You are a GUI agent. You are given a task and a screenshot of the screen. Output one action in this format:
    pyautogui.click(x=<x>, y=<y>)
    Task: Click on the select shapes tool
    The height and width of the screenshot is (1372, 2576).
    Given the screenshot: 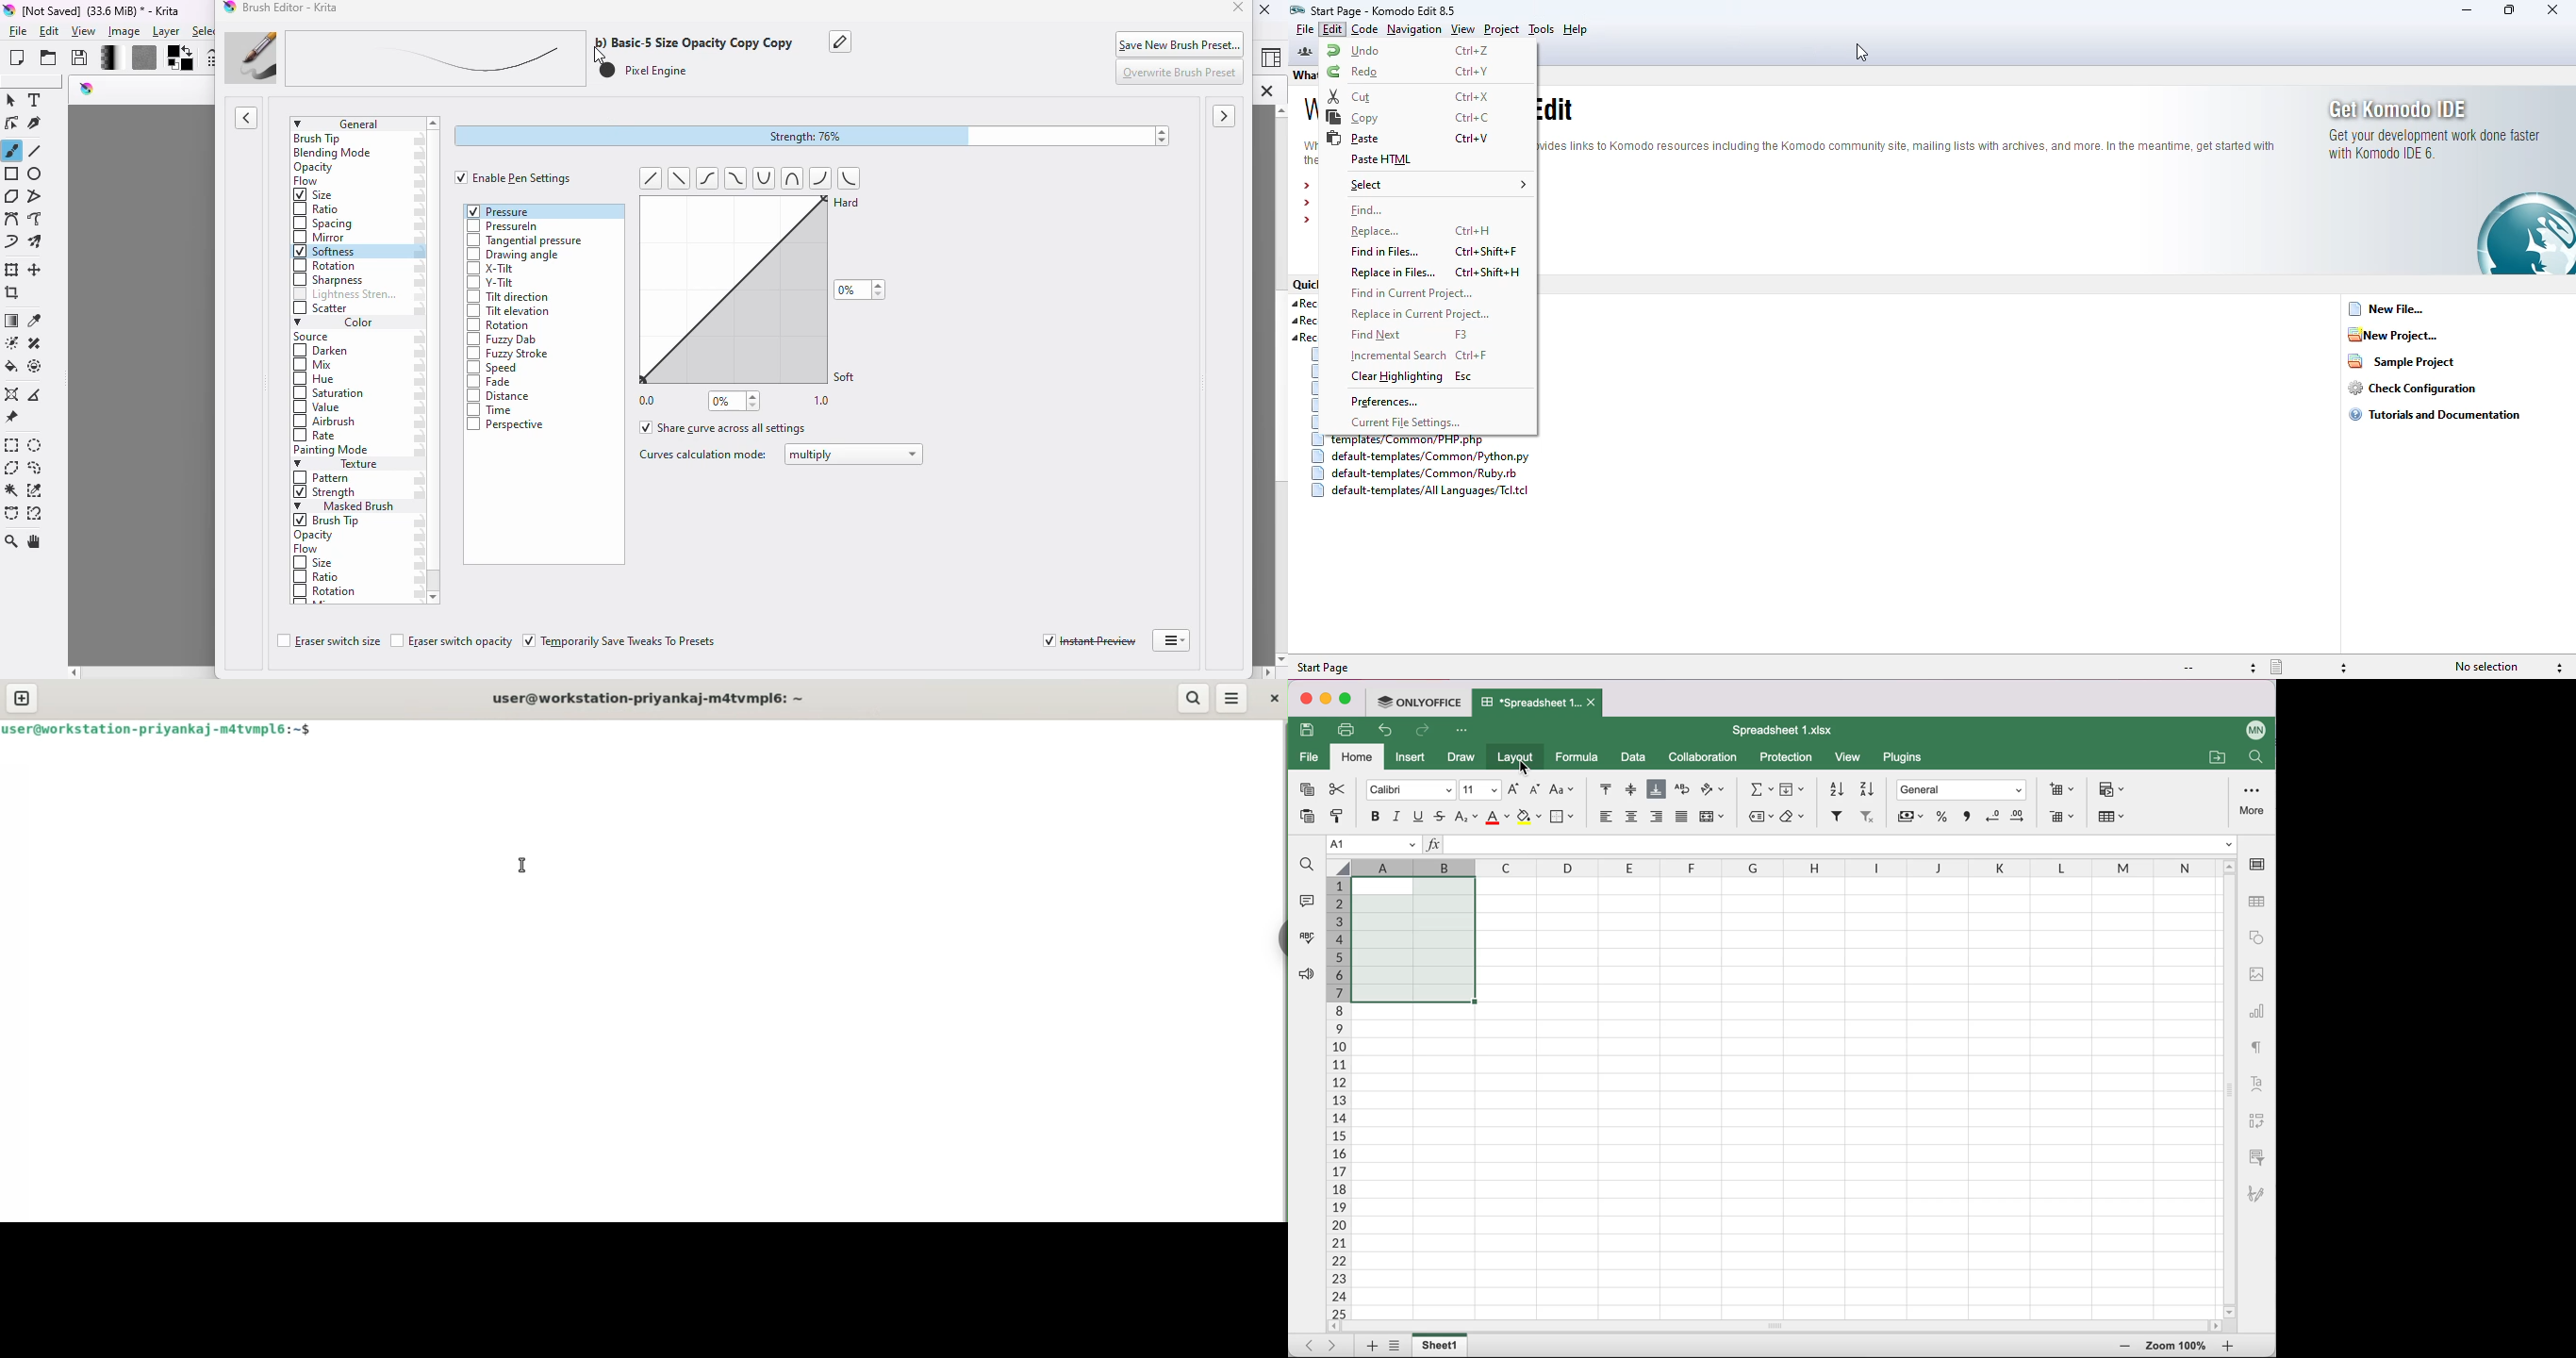 What is the action you would take?
    pyautogui.click(x=11, y=100)
    